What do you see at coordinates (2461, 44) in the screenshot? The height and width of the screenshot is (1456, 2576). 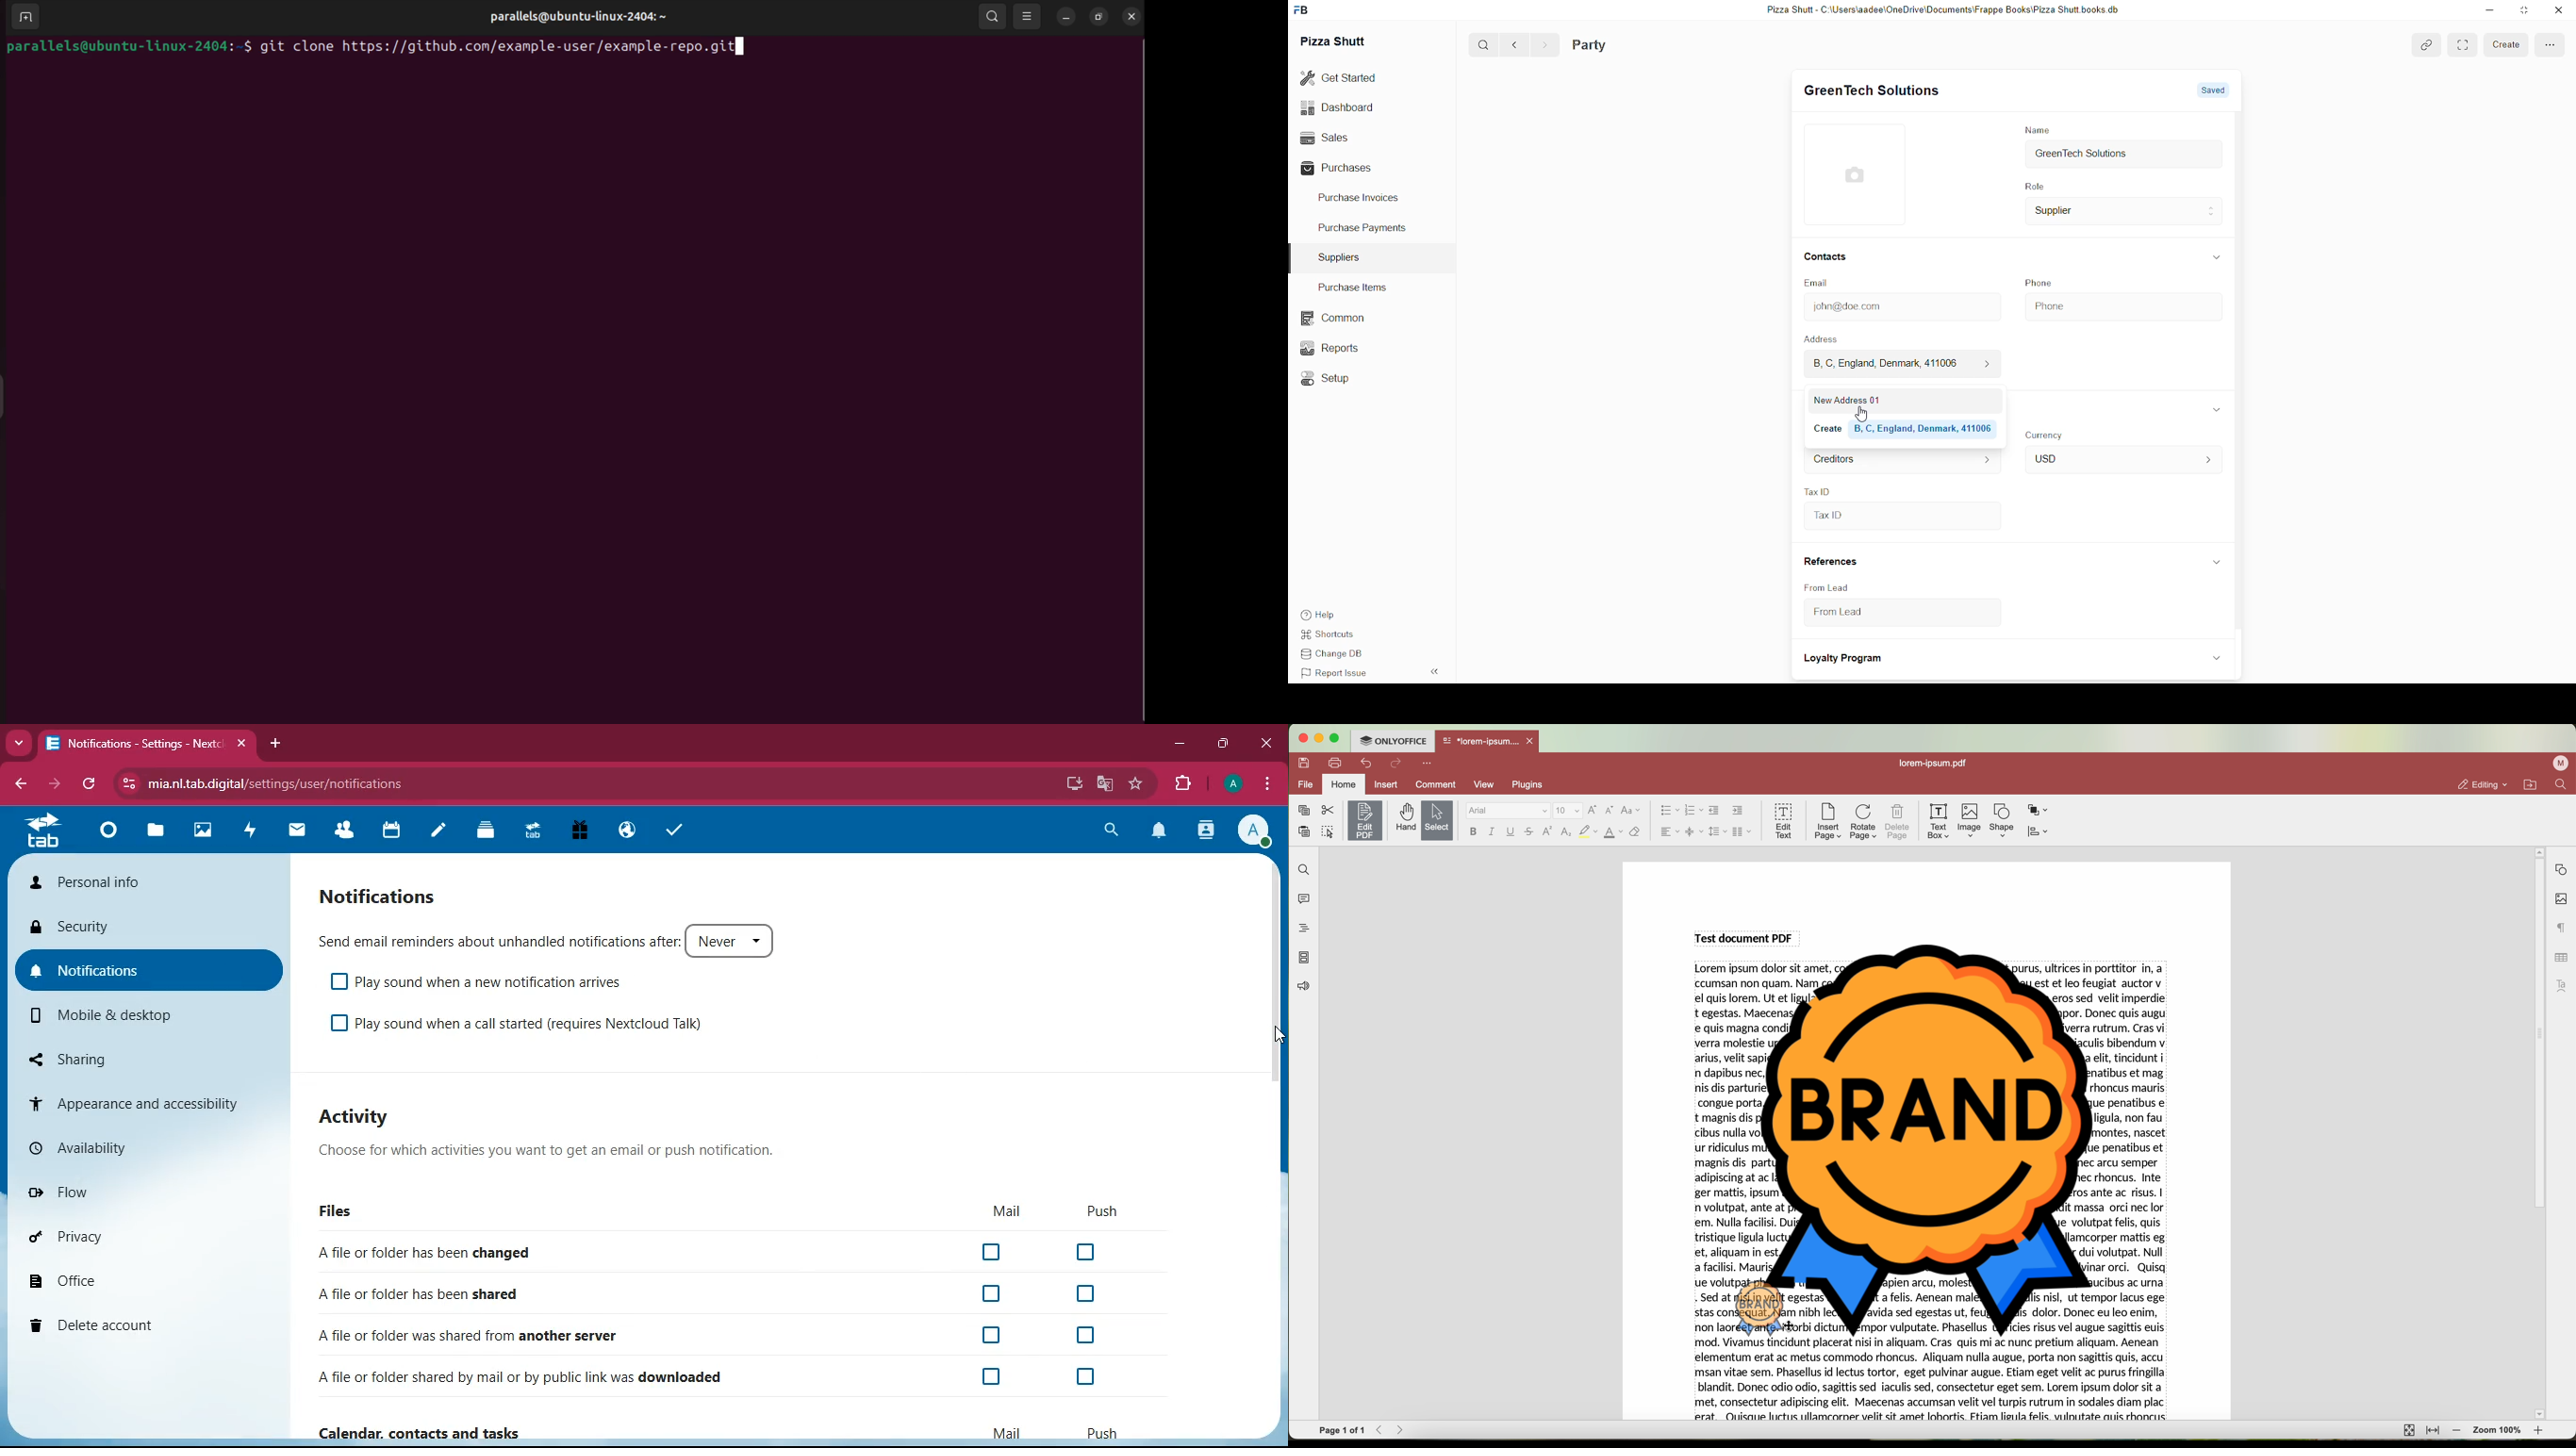 I see `options` at bounding box center [2461, 44].